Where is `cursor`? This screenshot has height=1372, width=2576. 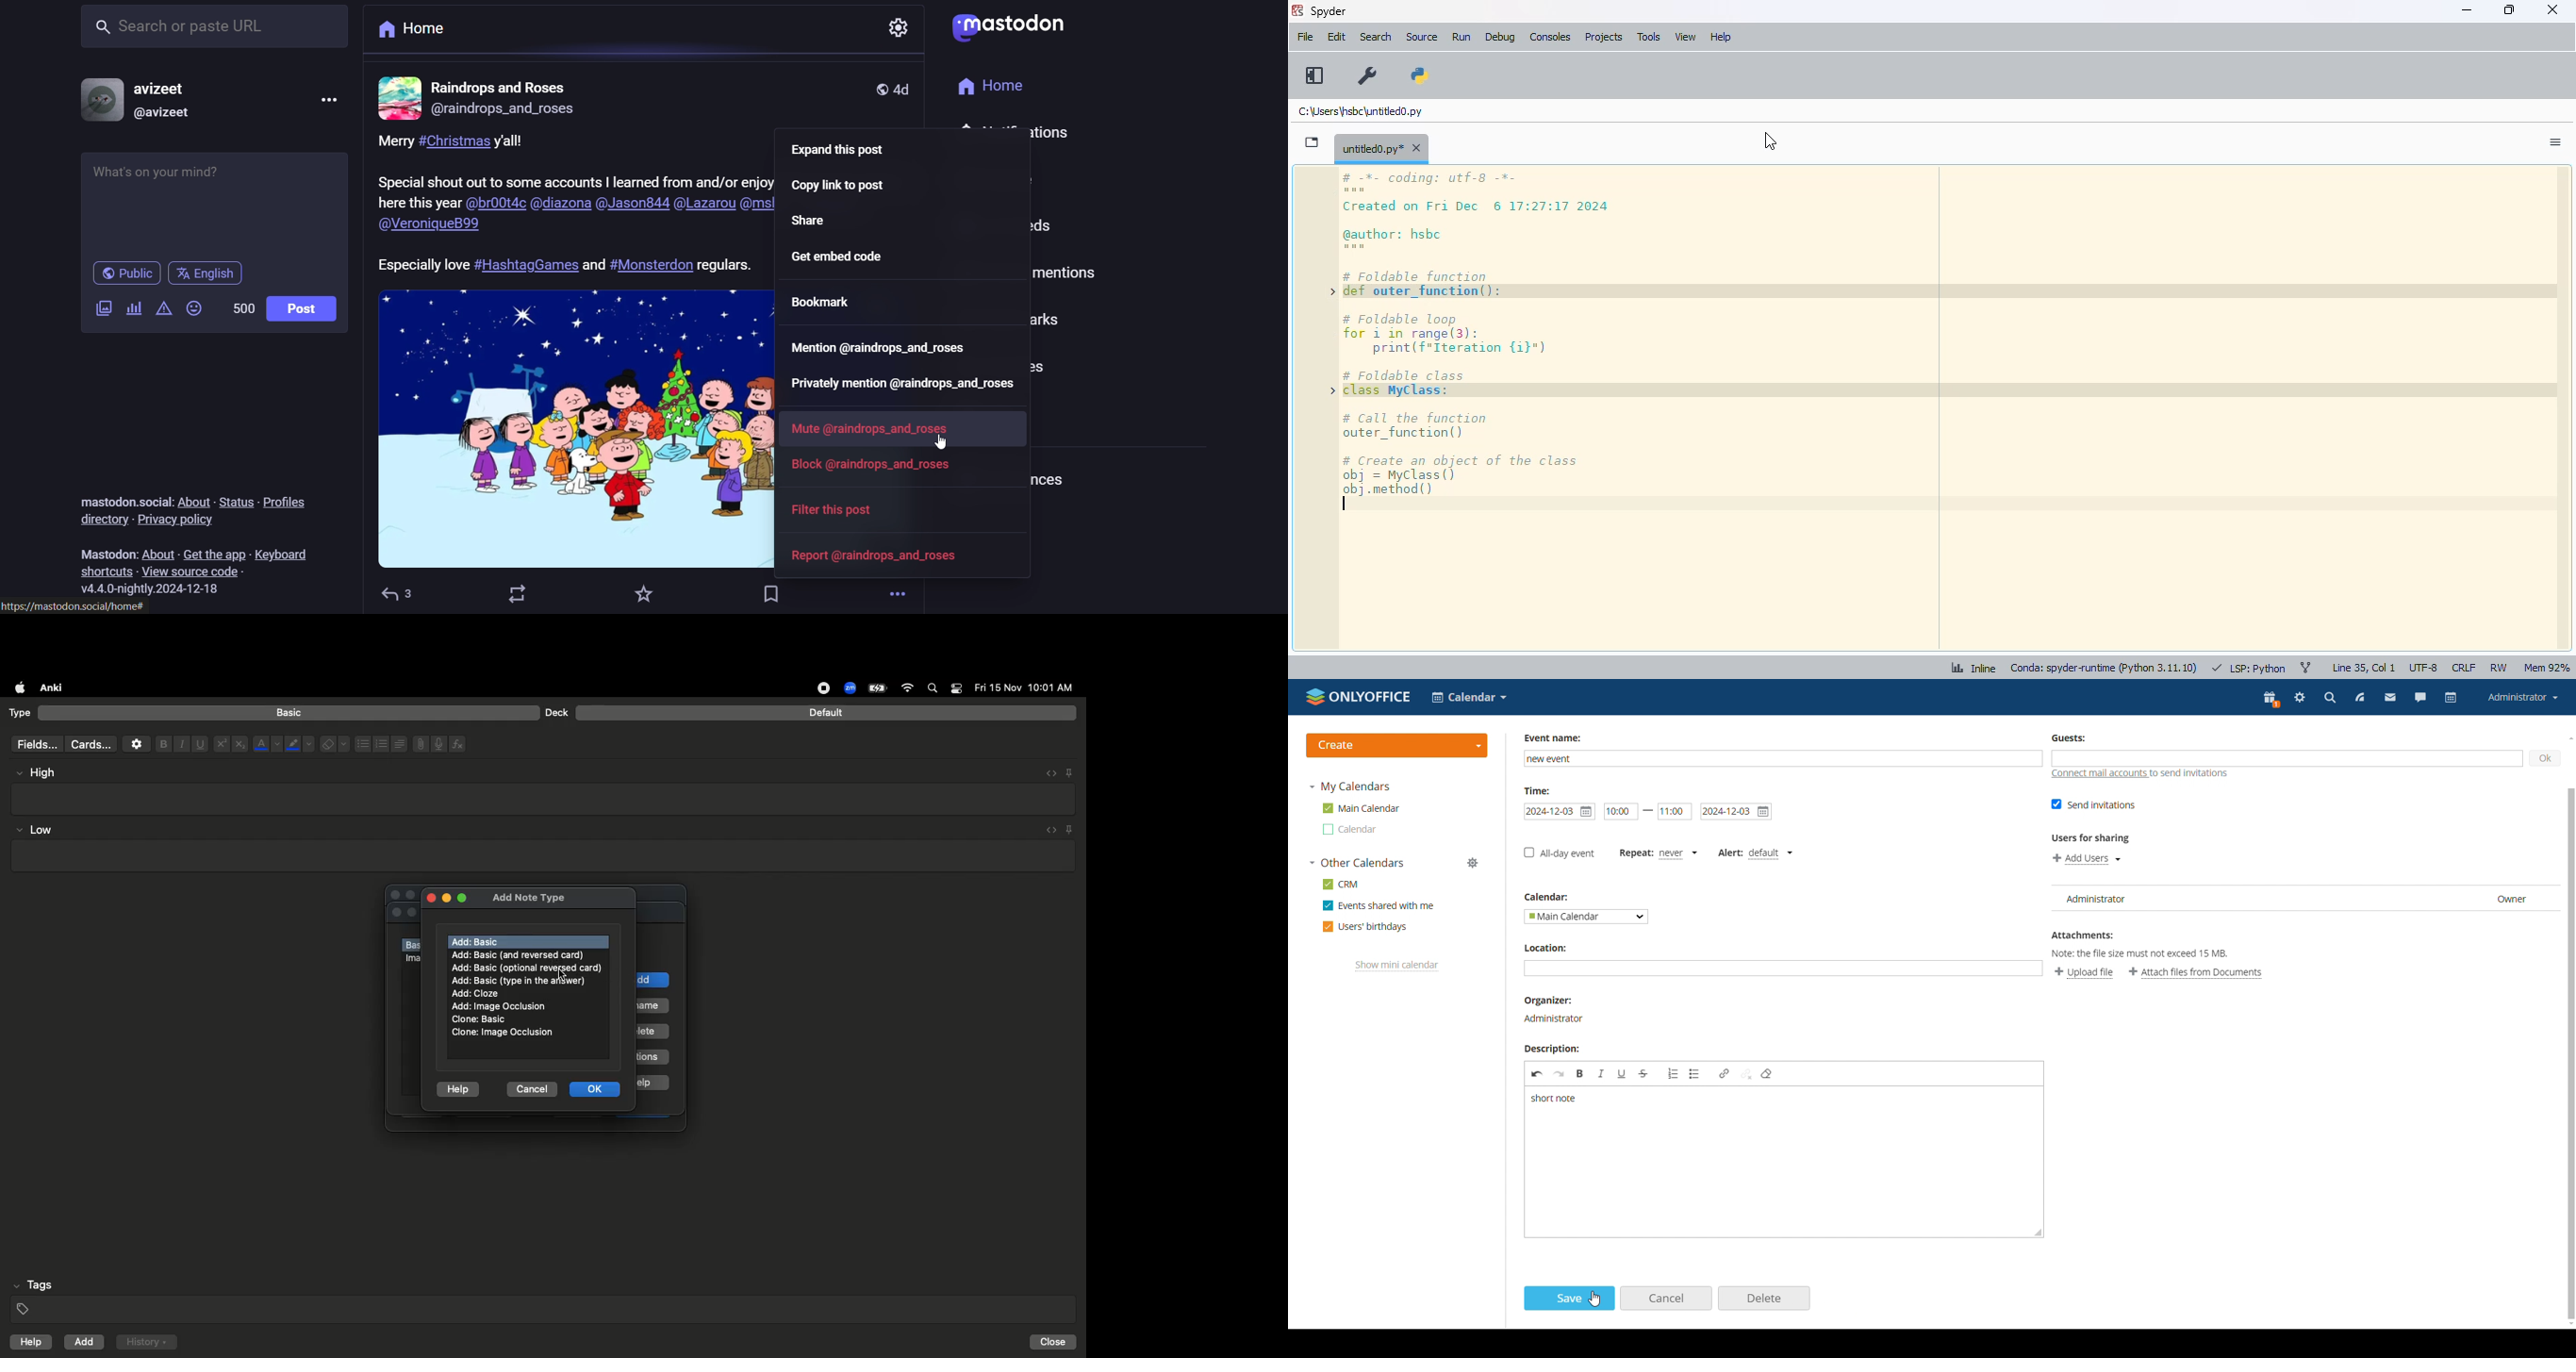 cursor is located at coordinates (566, 973).